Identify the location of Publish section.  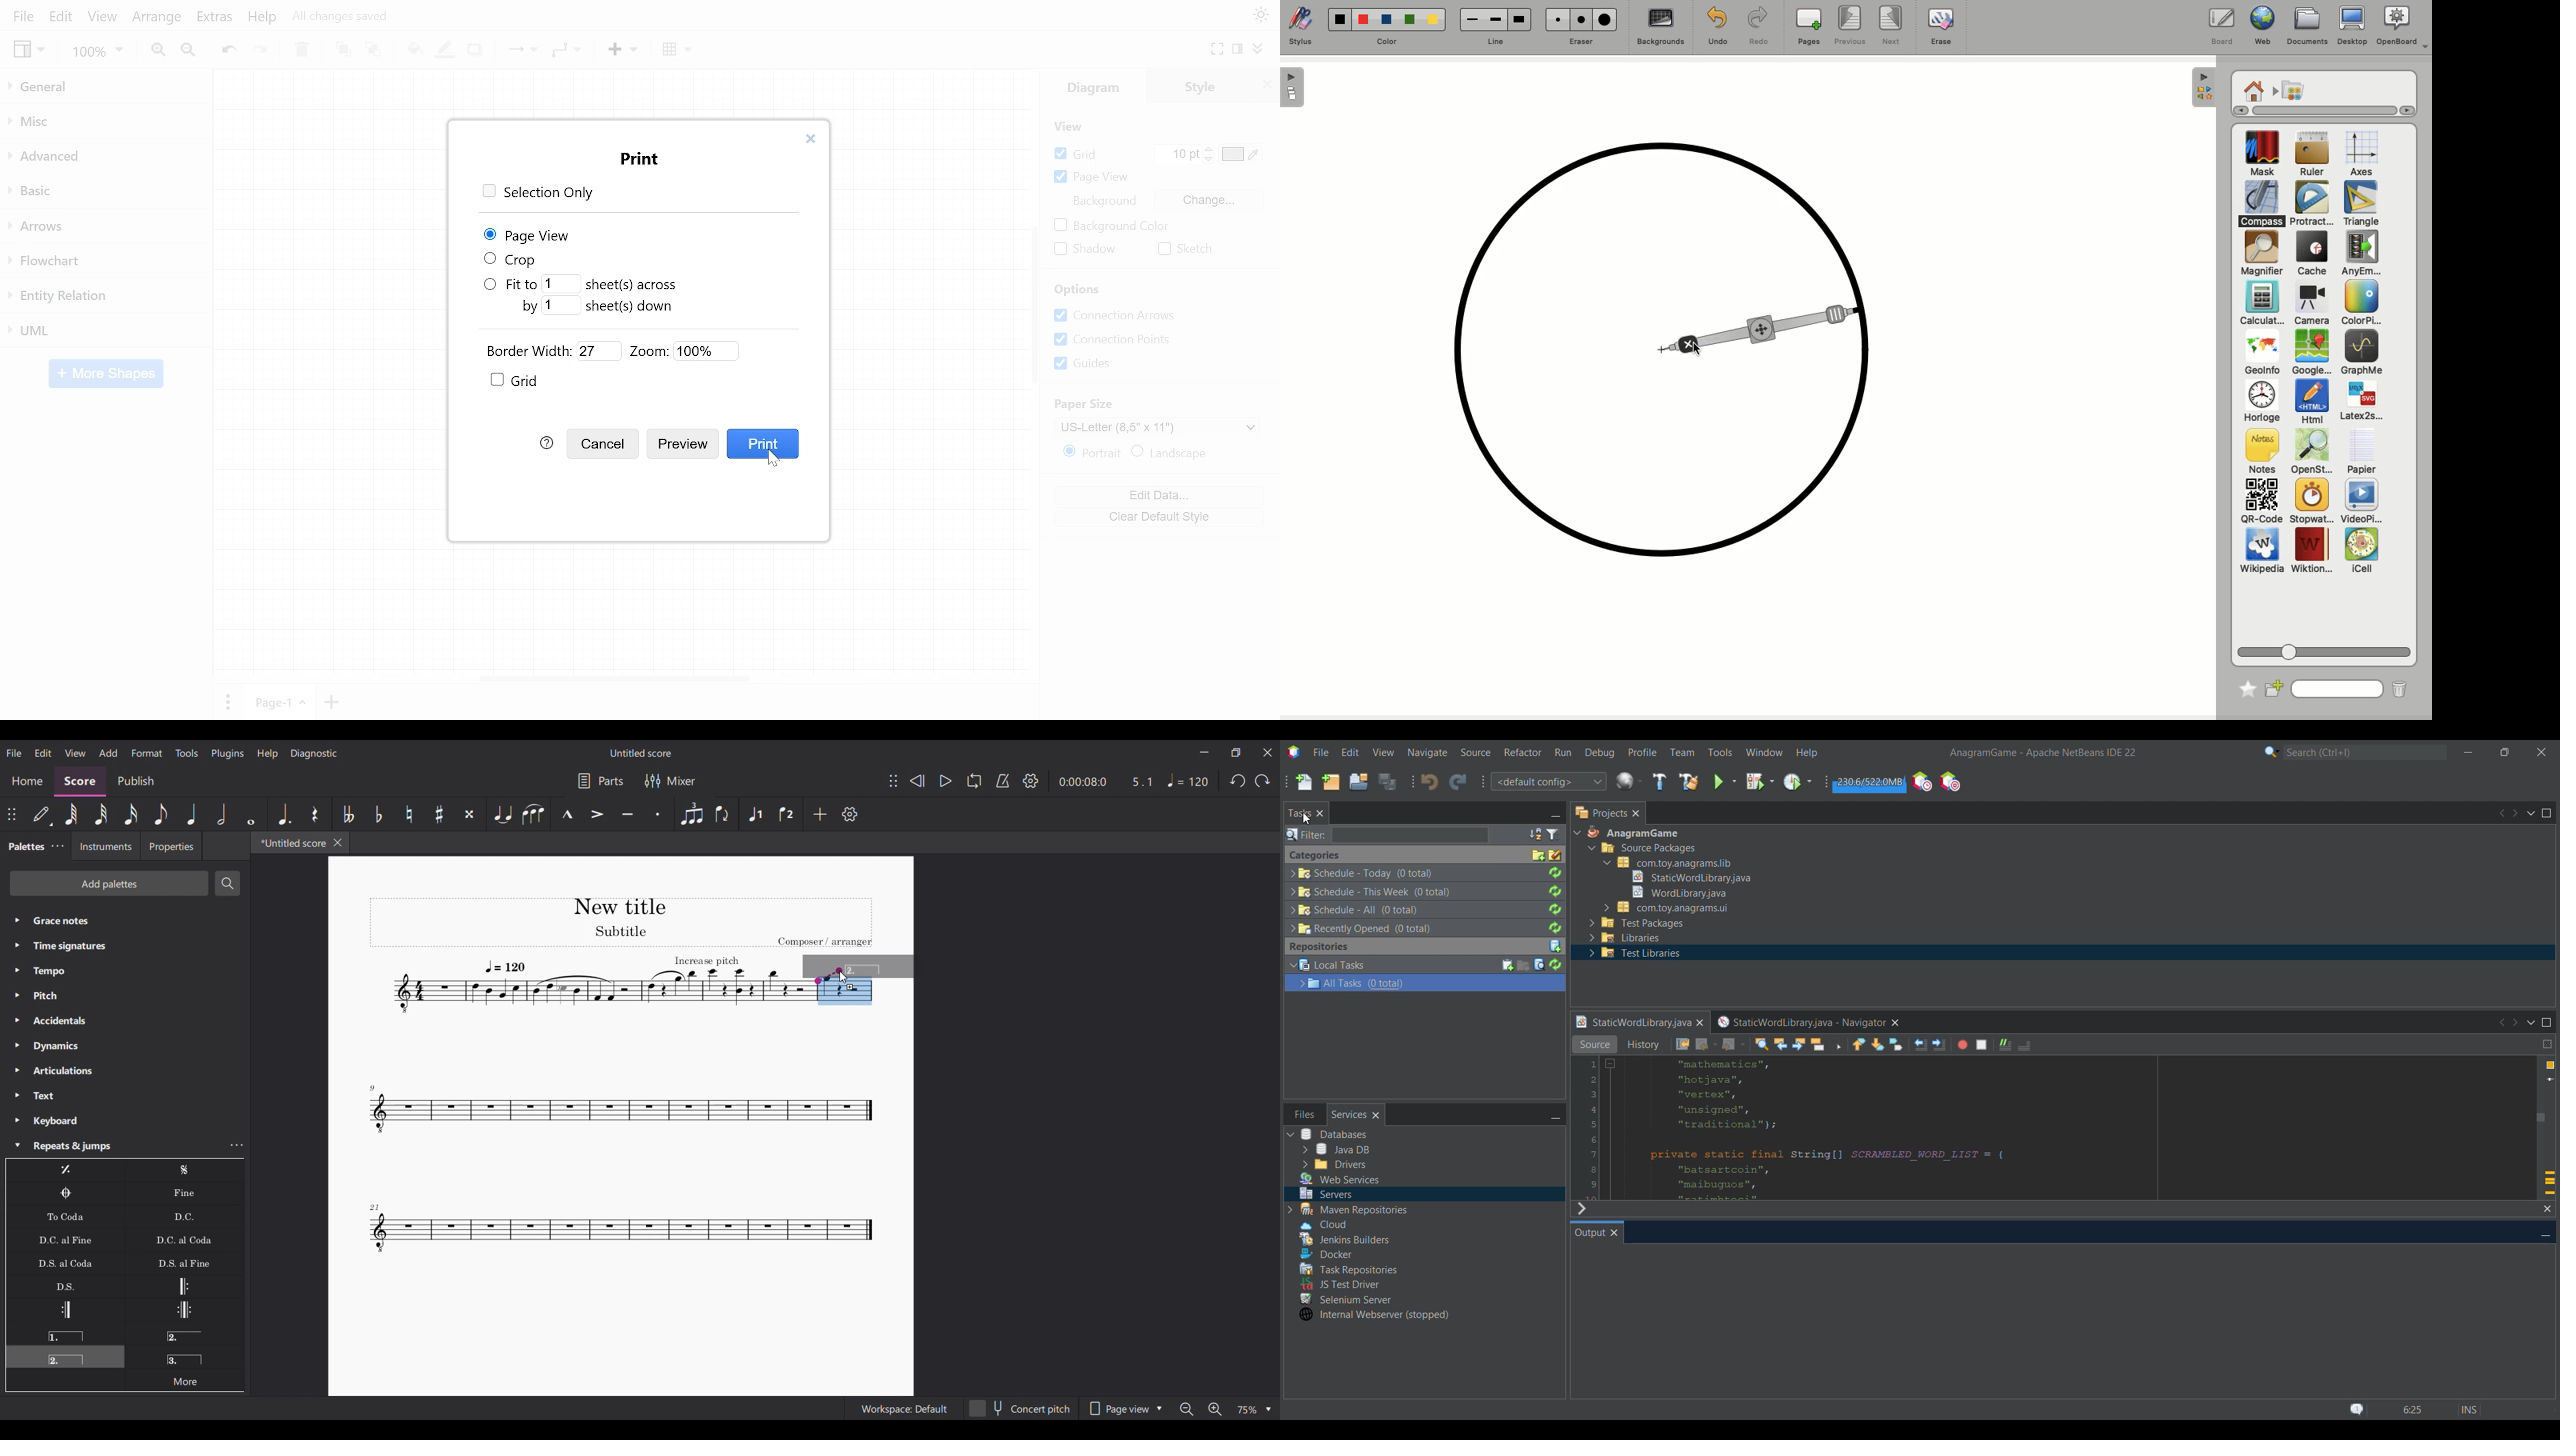
(136, 782).